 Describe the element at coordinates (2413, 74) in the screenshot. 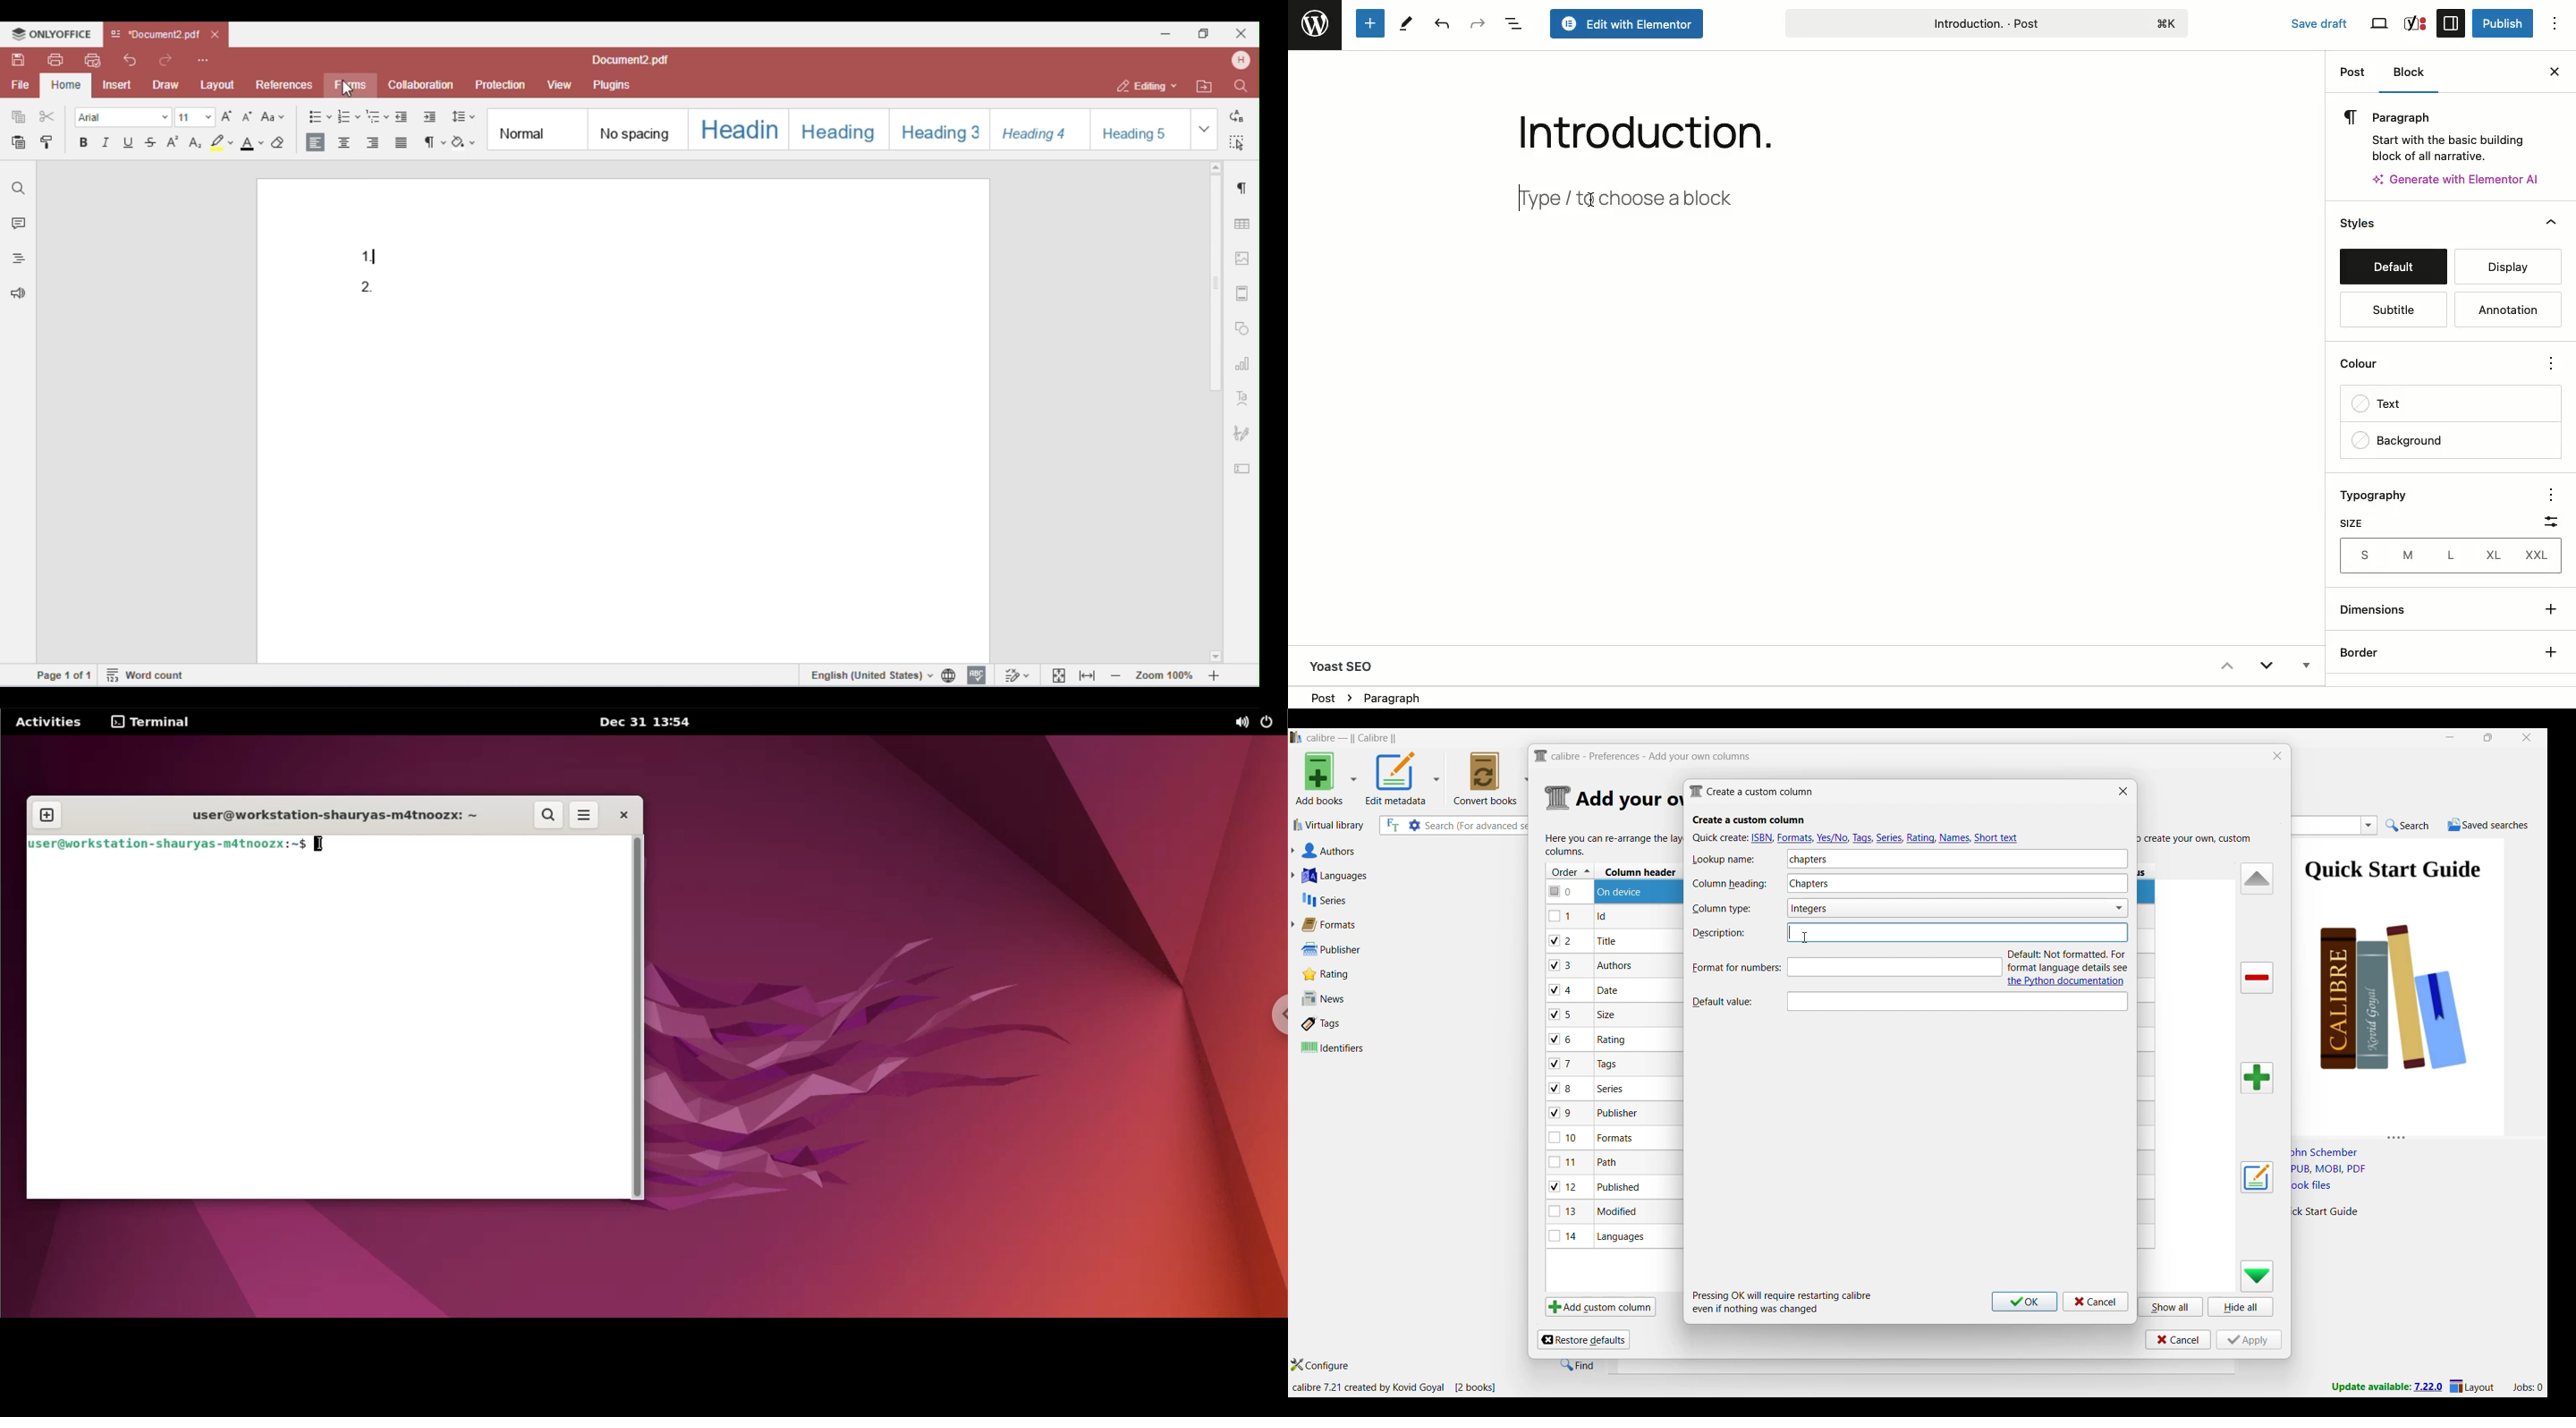

I see `Block` at that location.